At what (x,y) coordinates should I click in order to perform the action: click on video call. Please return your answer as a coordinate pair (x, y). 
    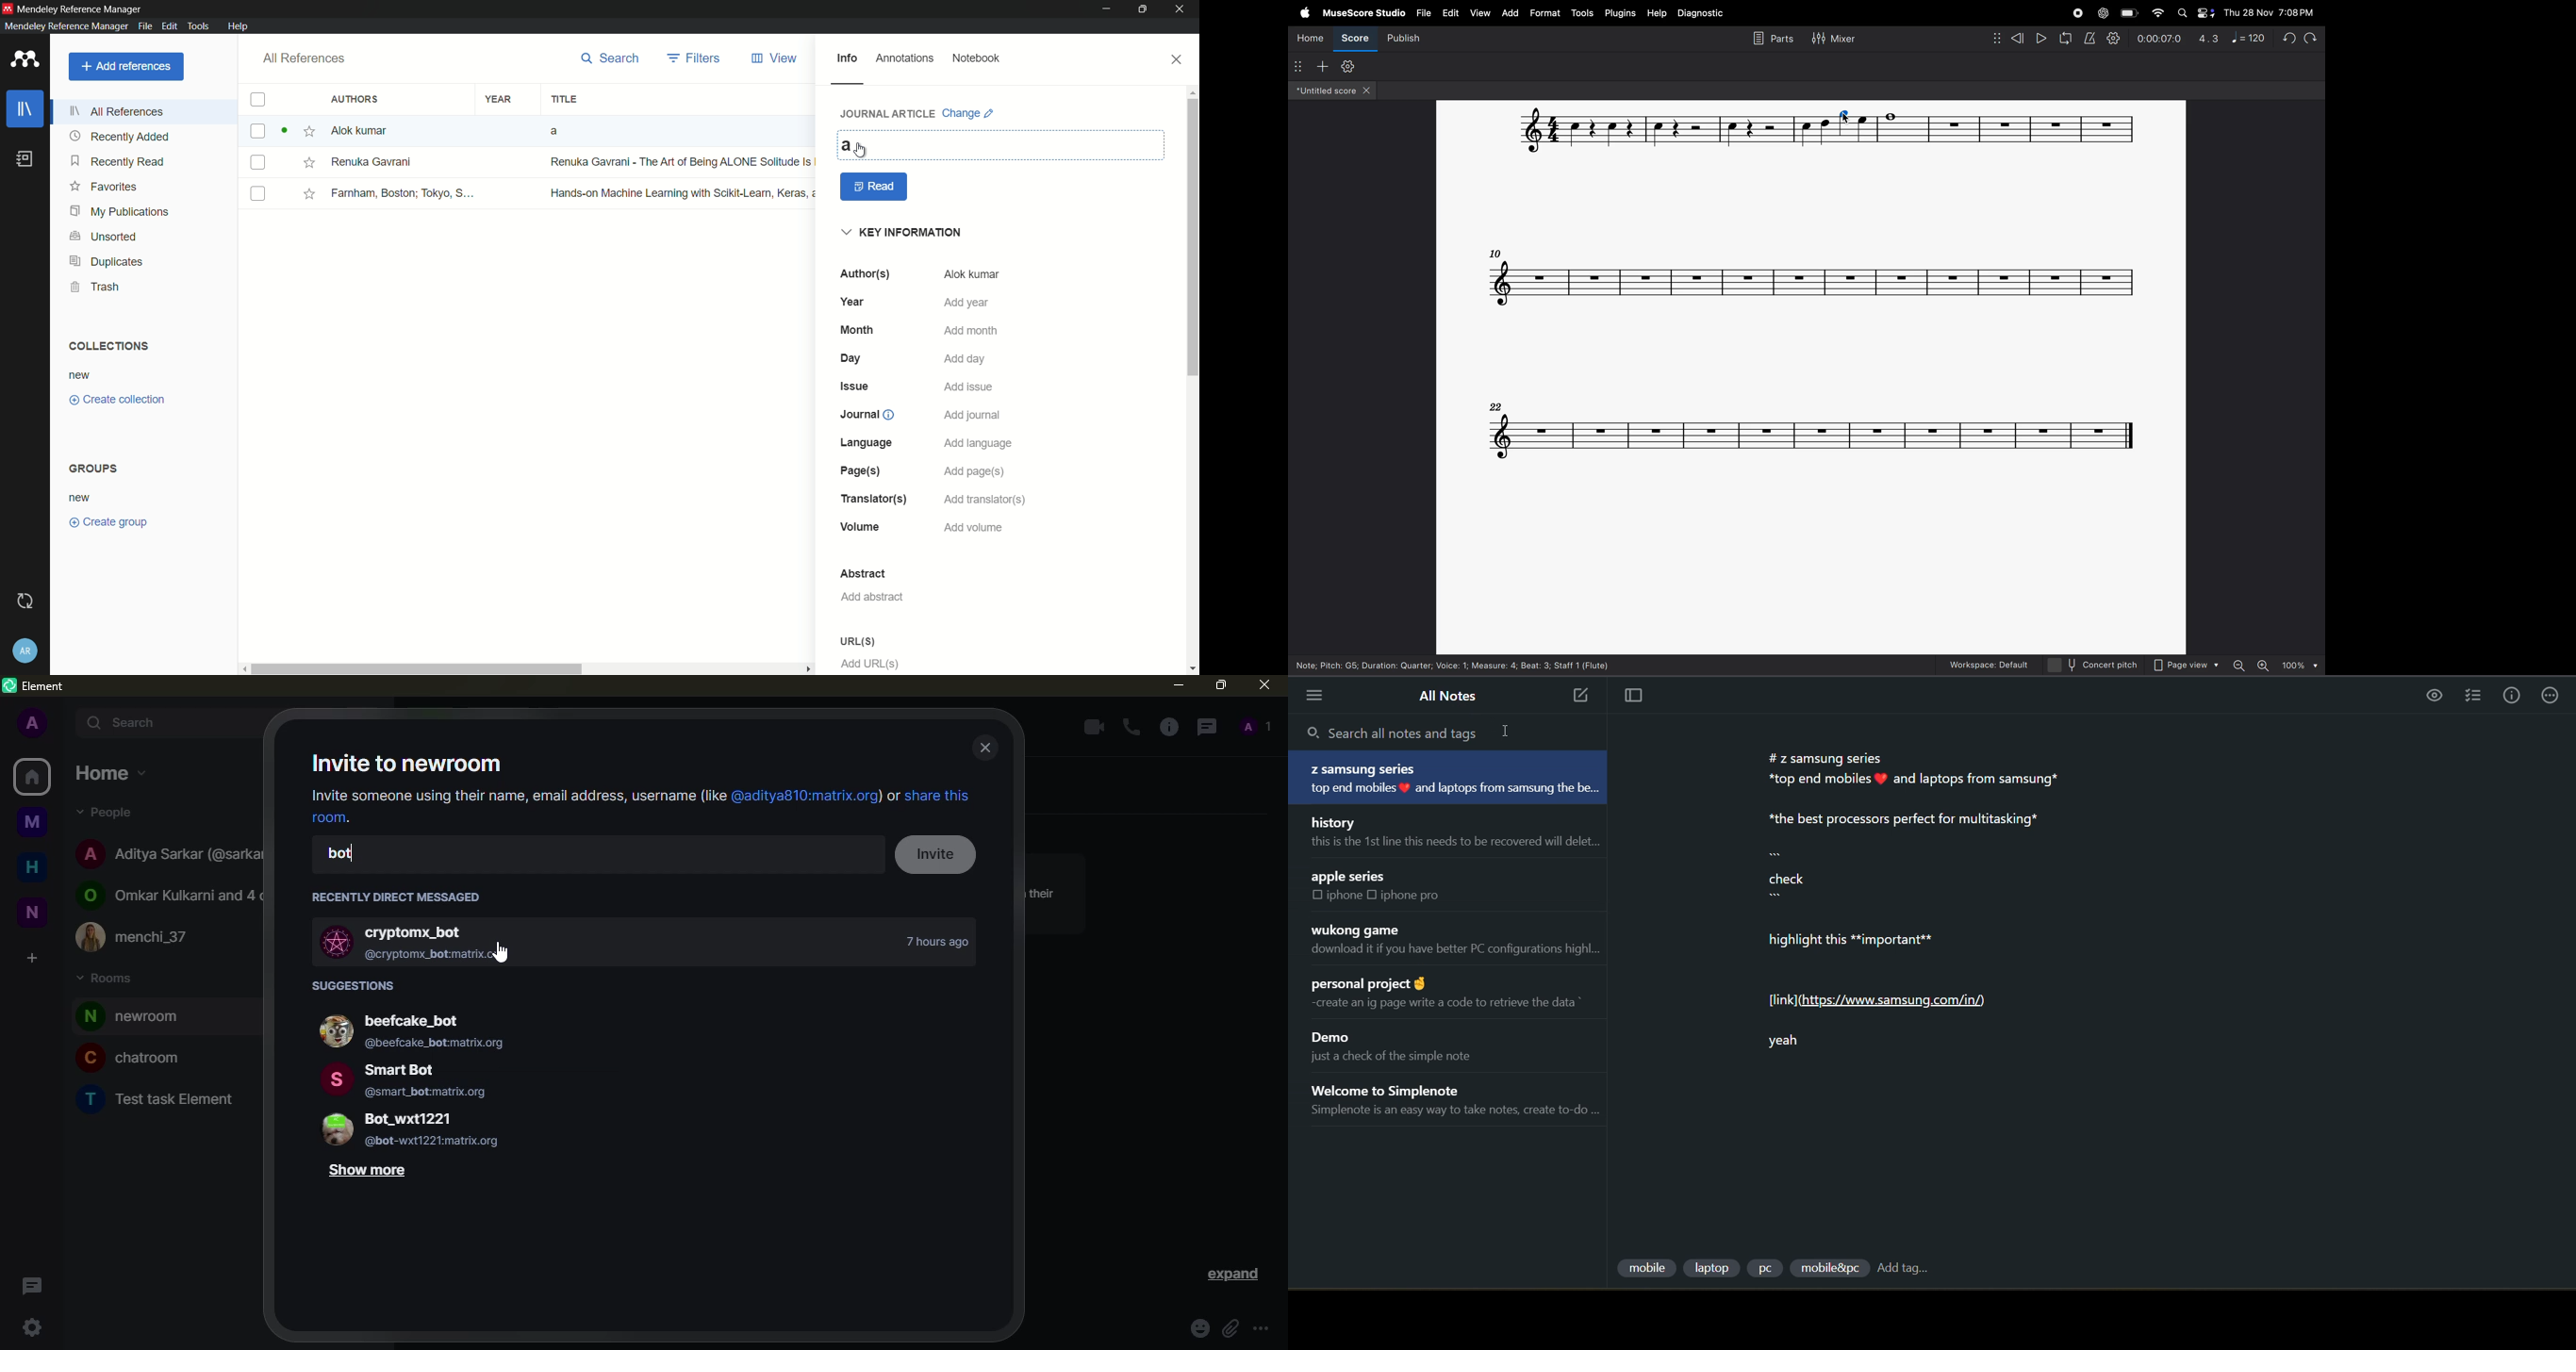
    Looking at the image, I should click on (1090, 727).